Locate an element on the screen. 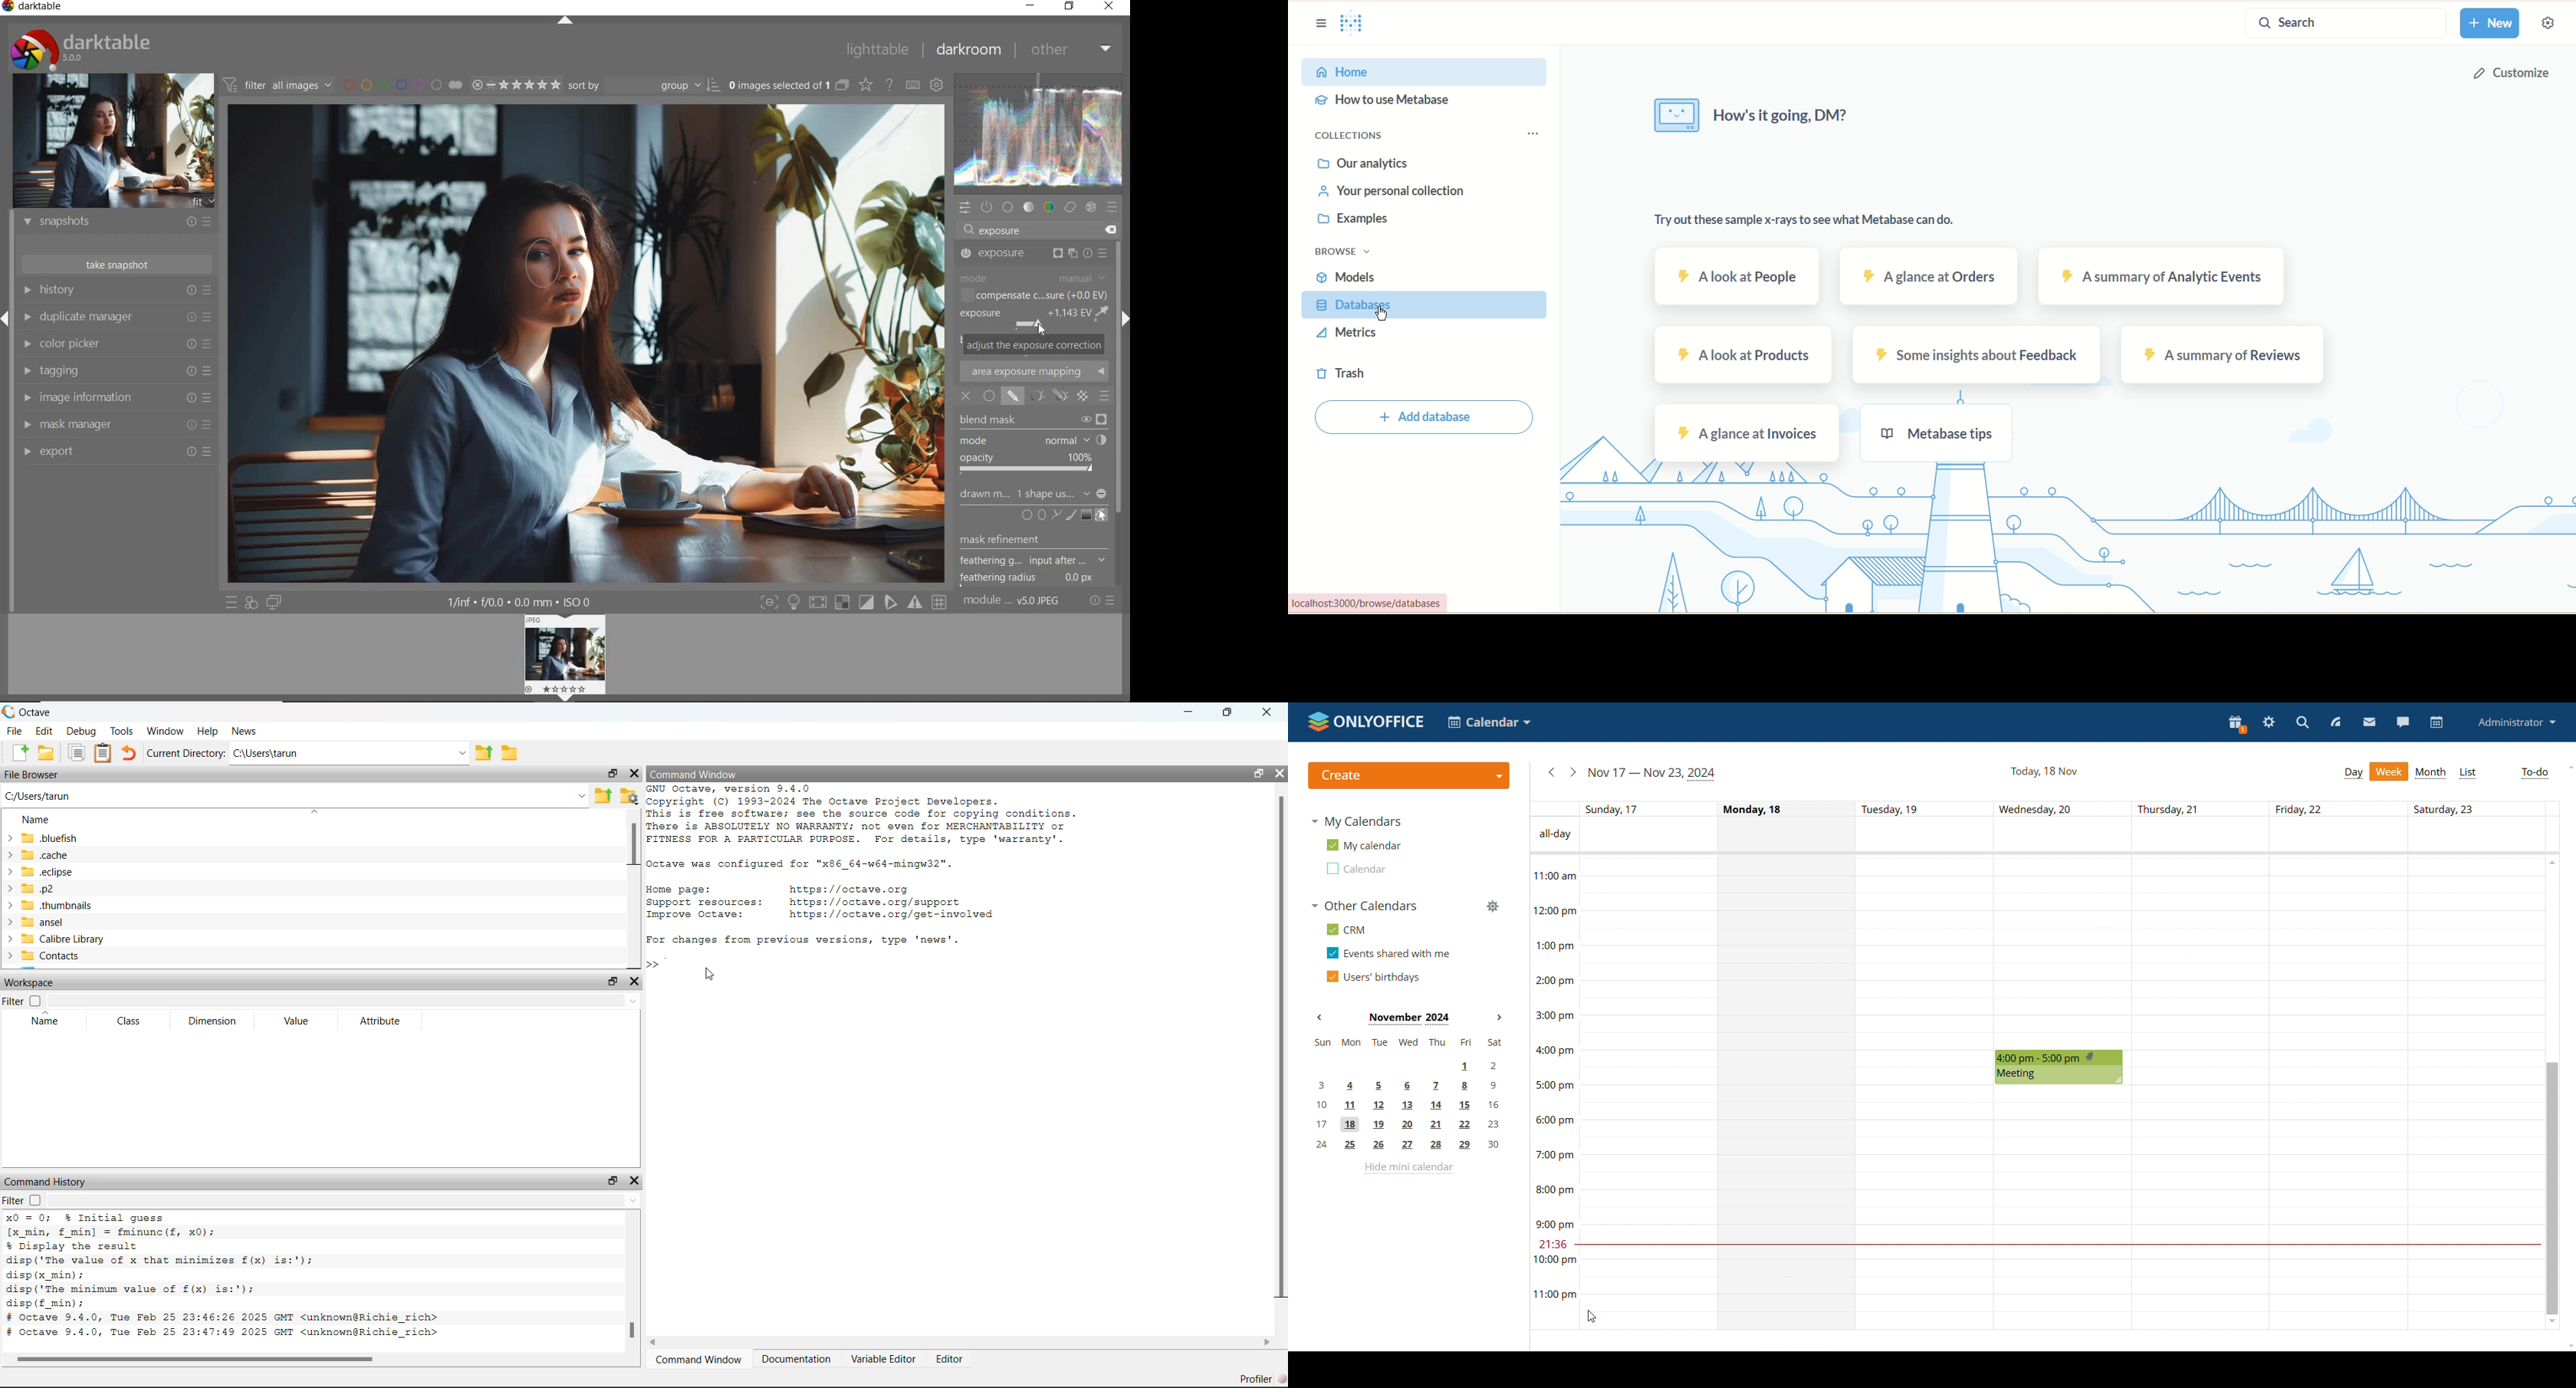 Image resolution: width=2576 pixels, height=1400 pixels. filter by image color is located at coordinates (403, 85).